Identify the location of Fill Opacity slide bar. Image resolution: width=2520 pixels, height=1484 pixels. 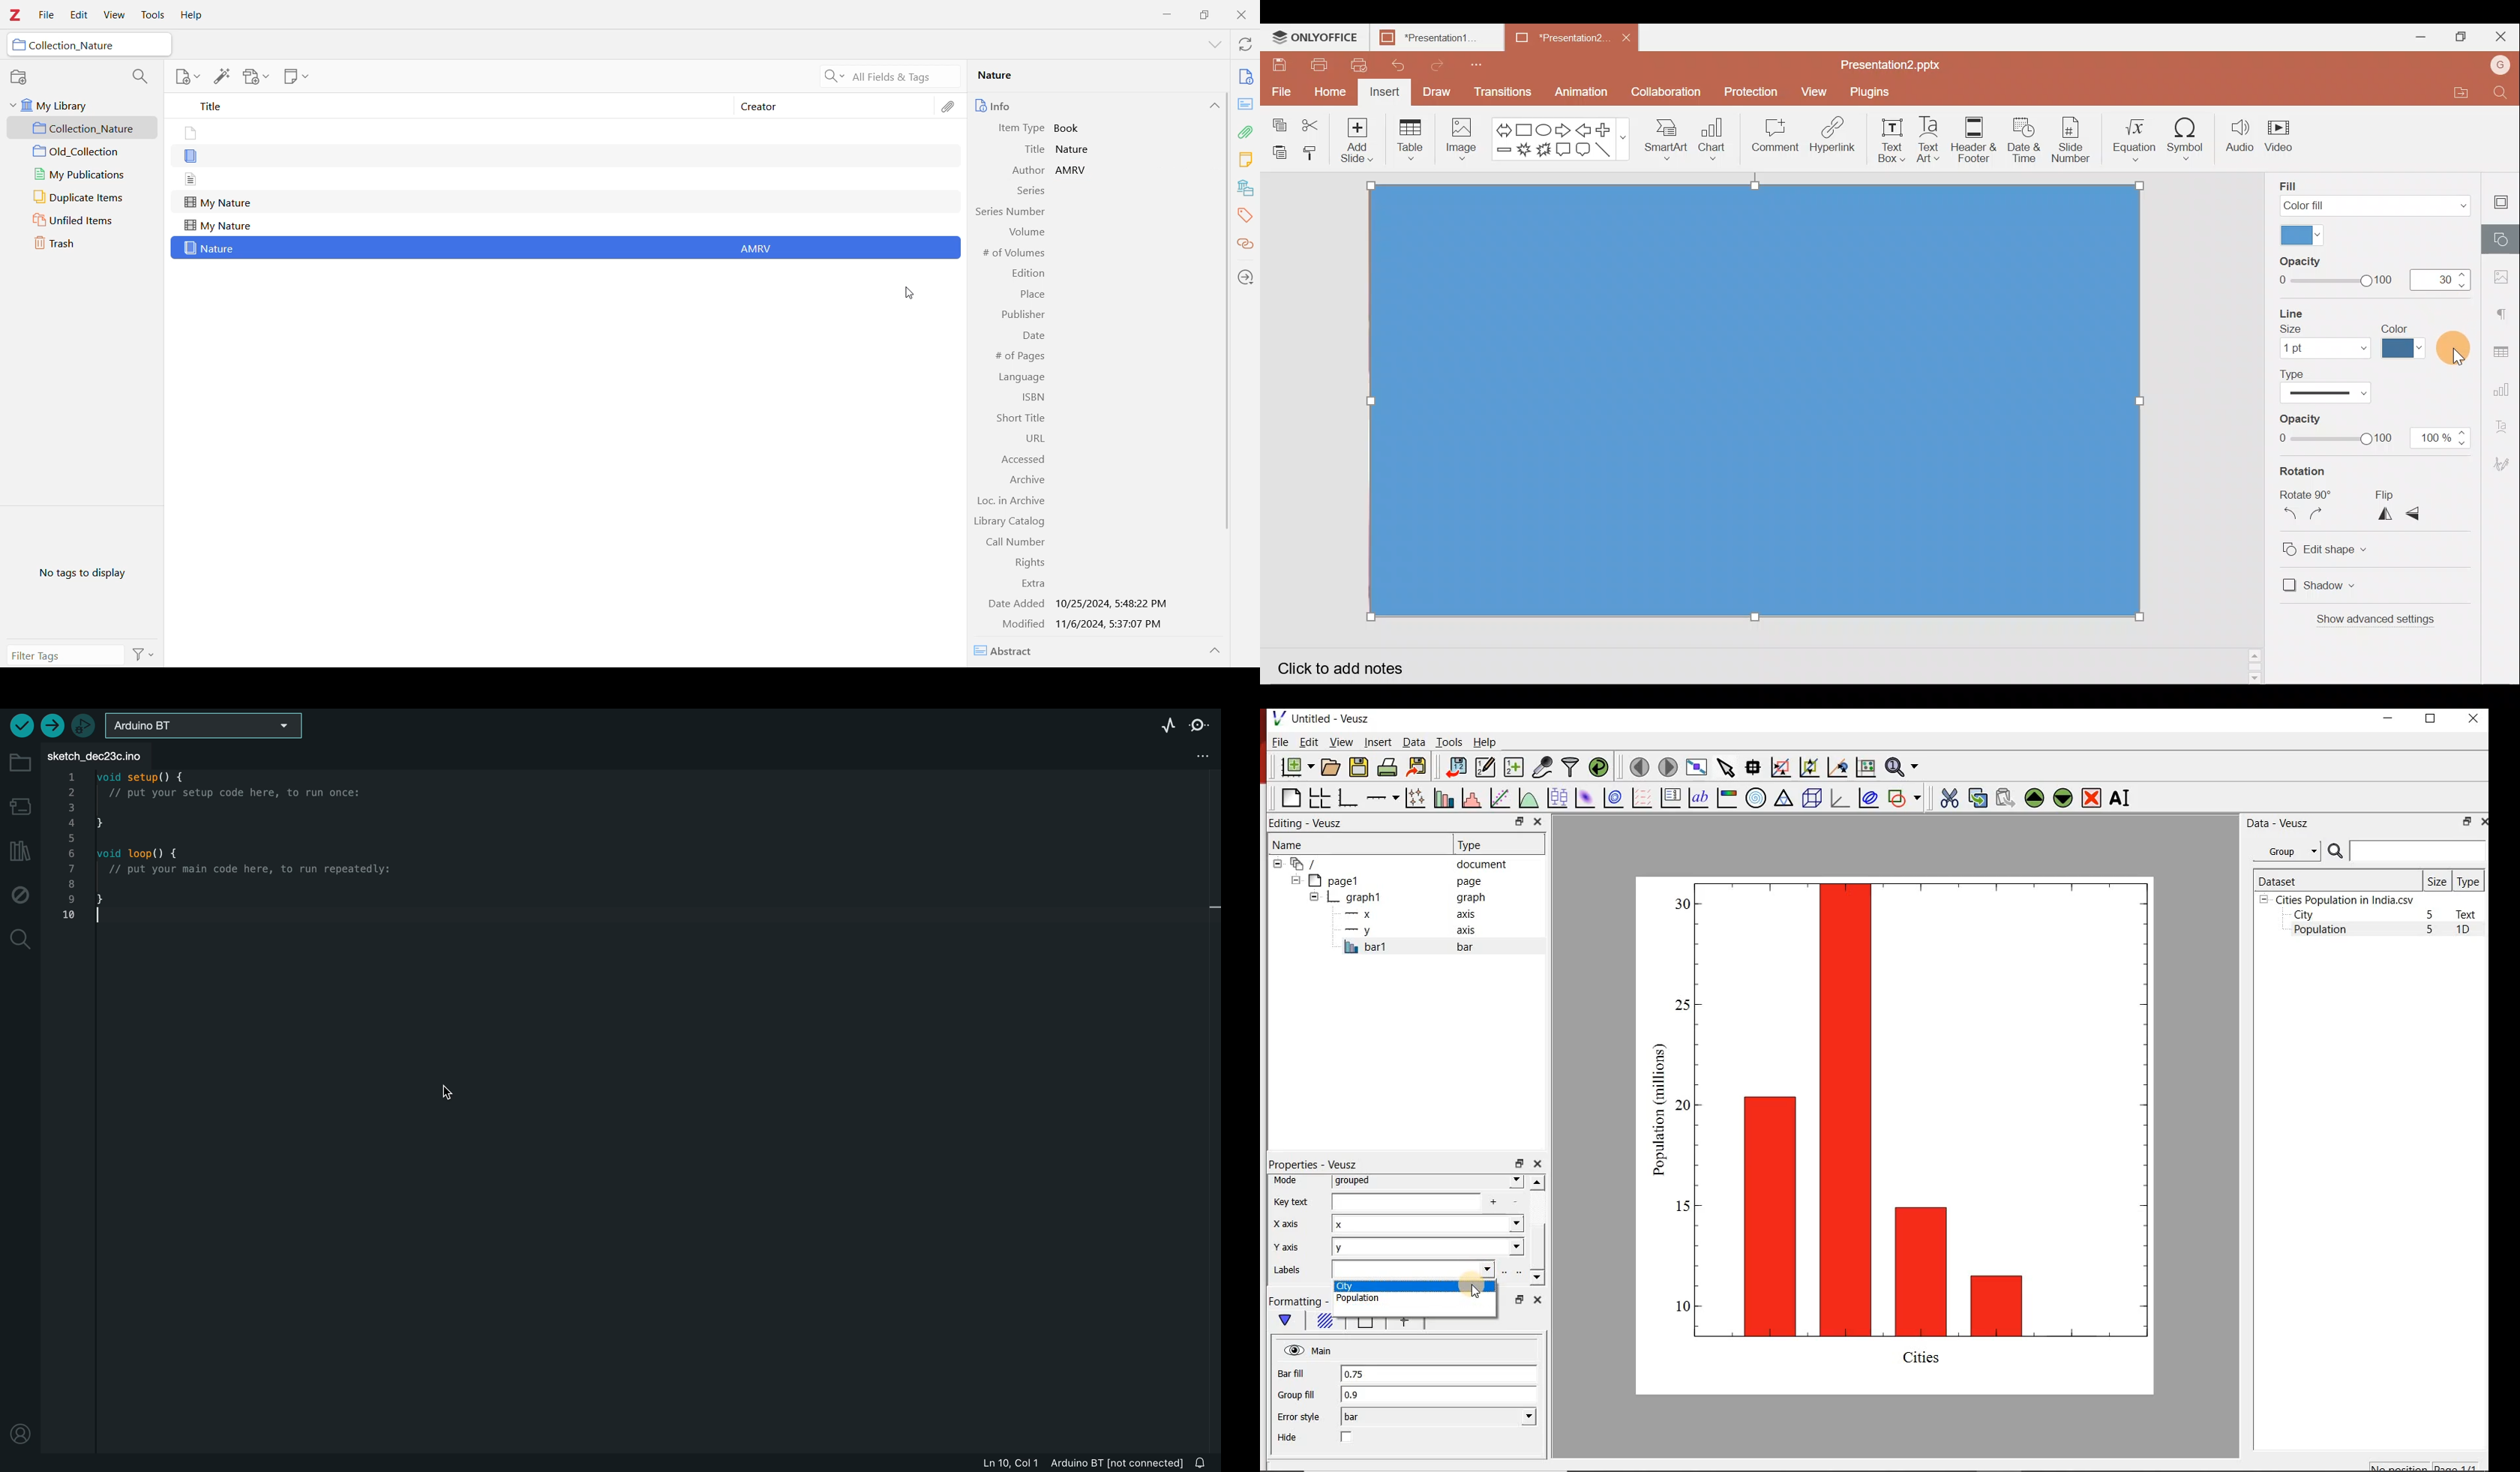
(2334, 272).